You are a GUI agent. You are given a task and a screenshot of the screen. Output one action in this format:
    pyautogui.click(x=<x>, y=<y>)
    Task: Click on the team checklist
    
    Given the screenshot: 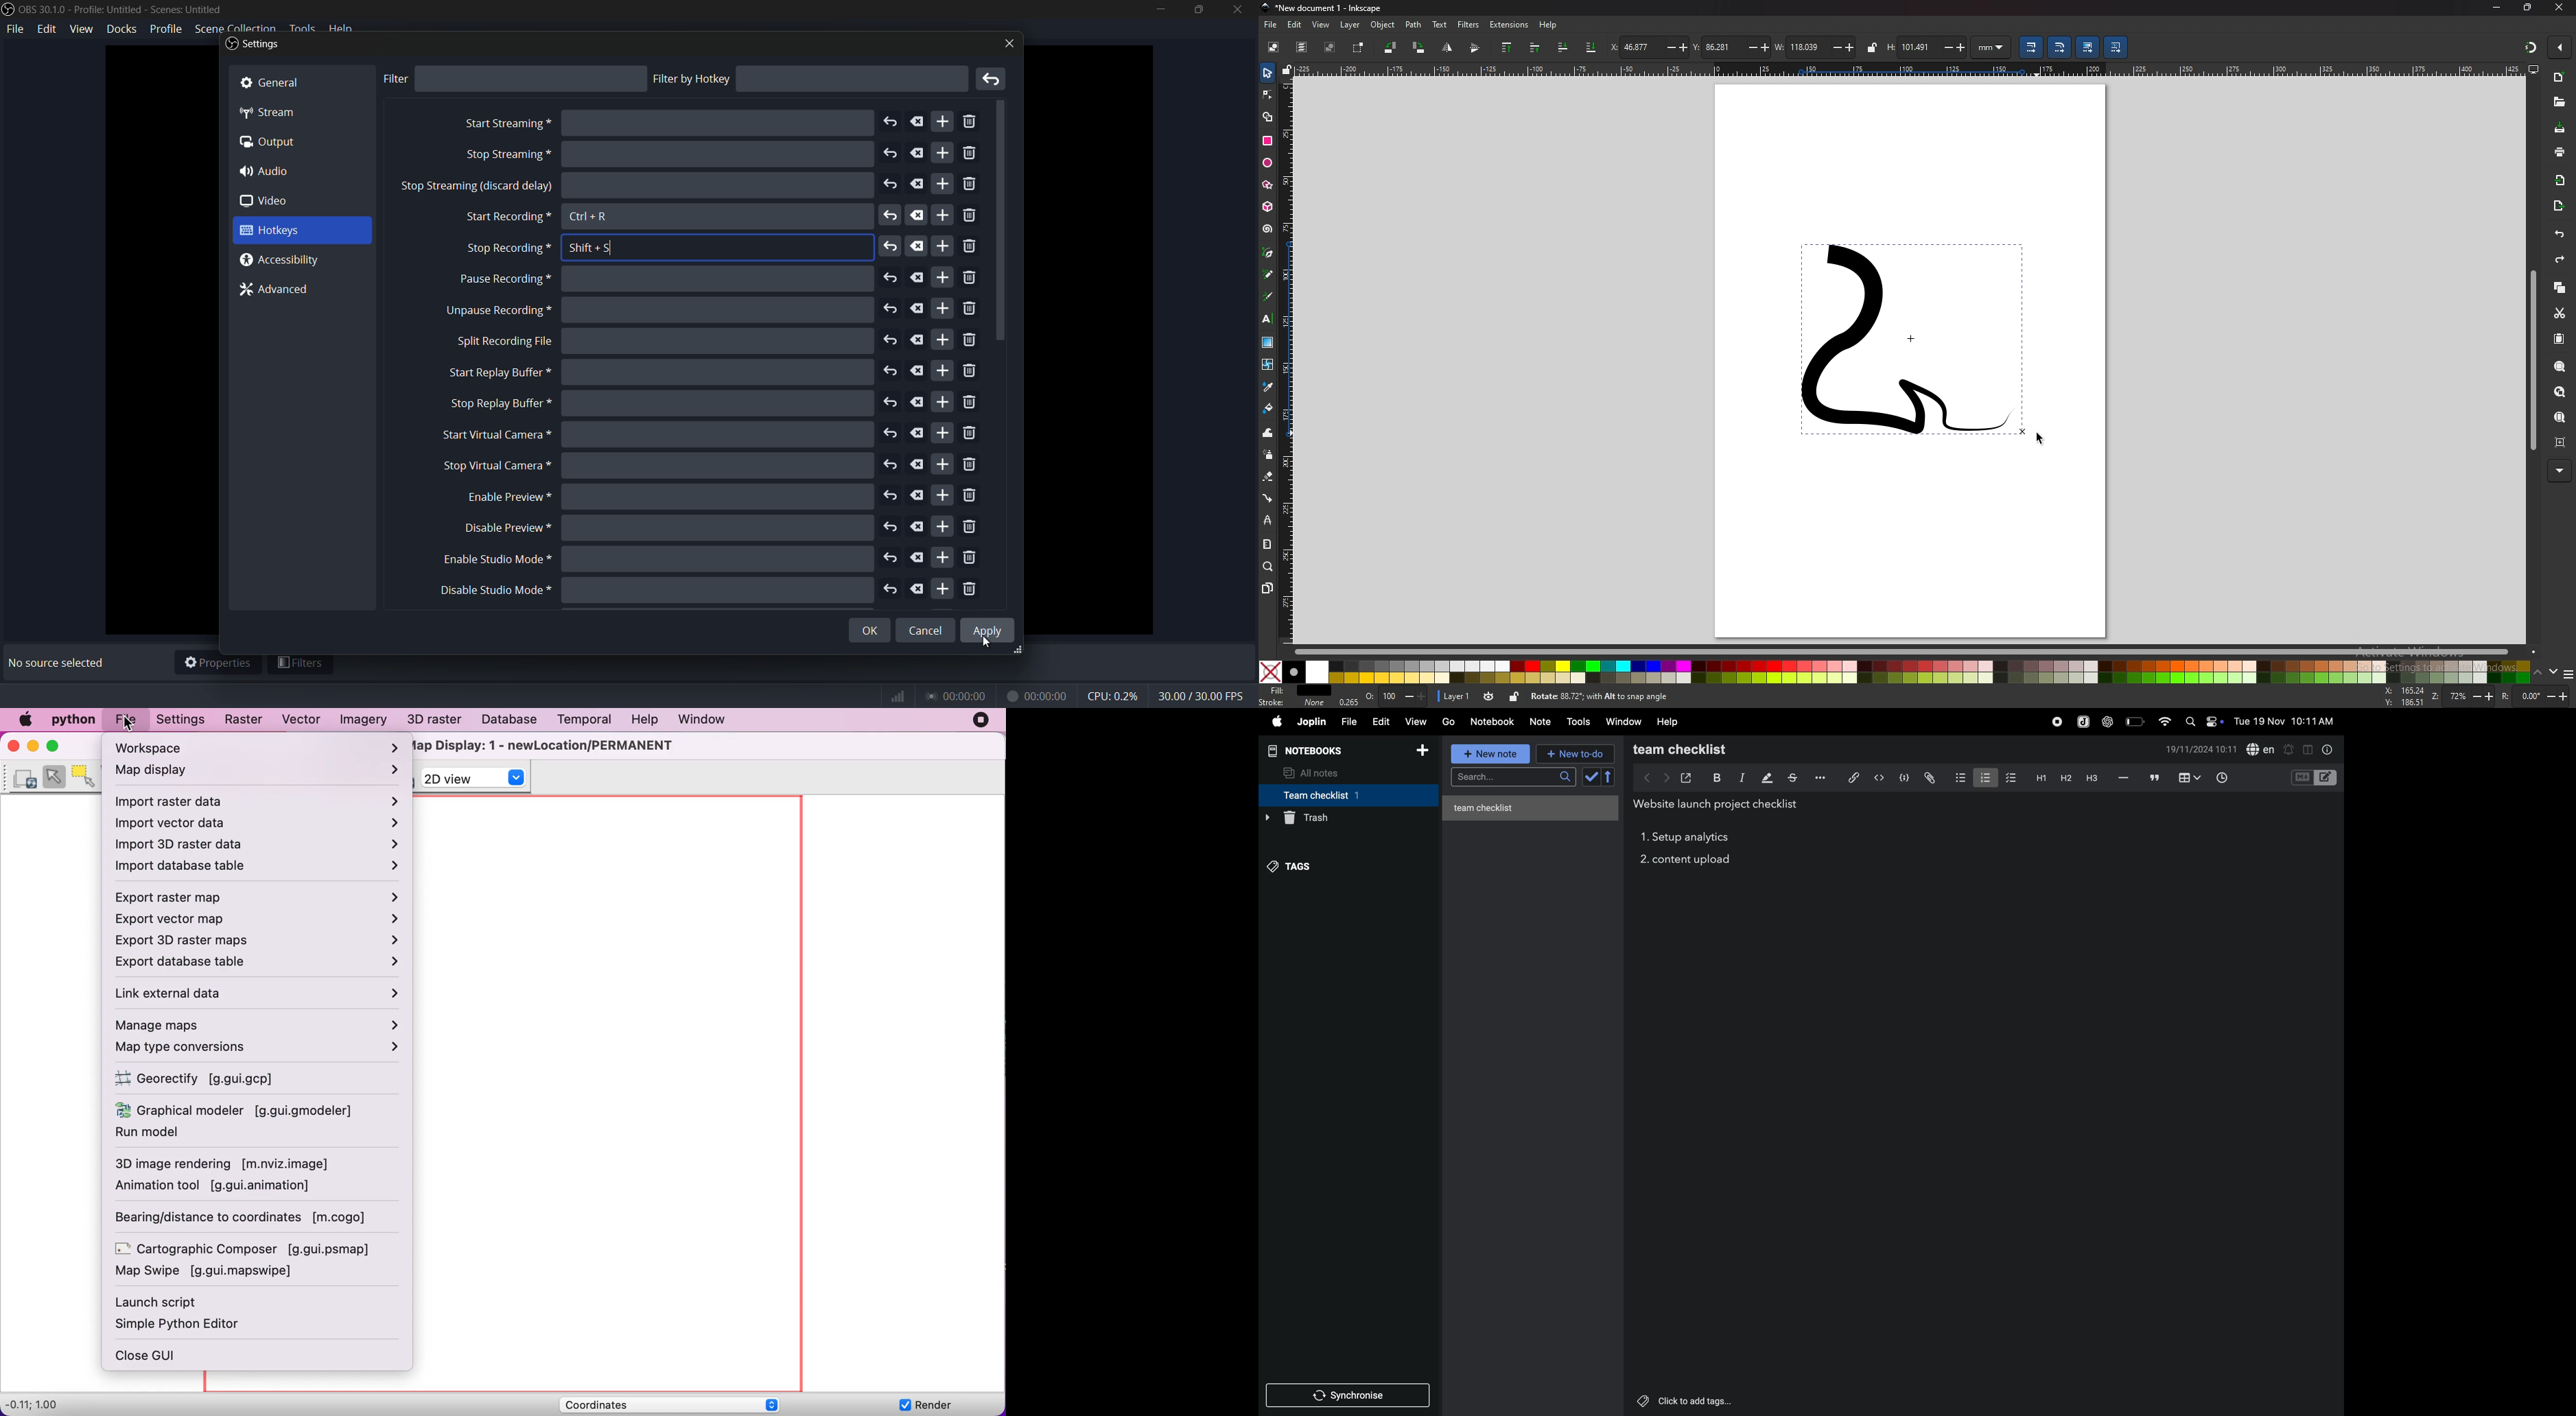 What is the action you would take?
    pyautogui.click(x=1699, y=749)
    